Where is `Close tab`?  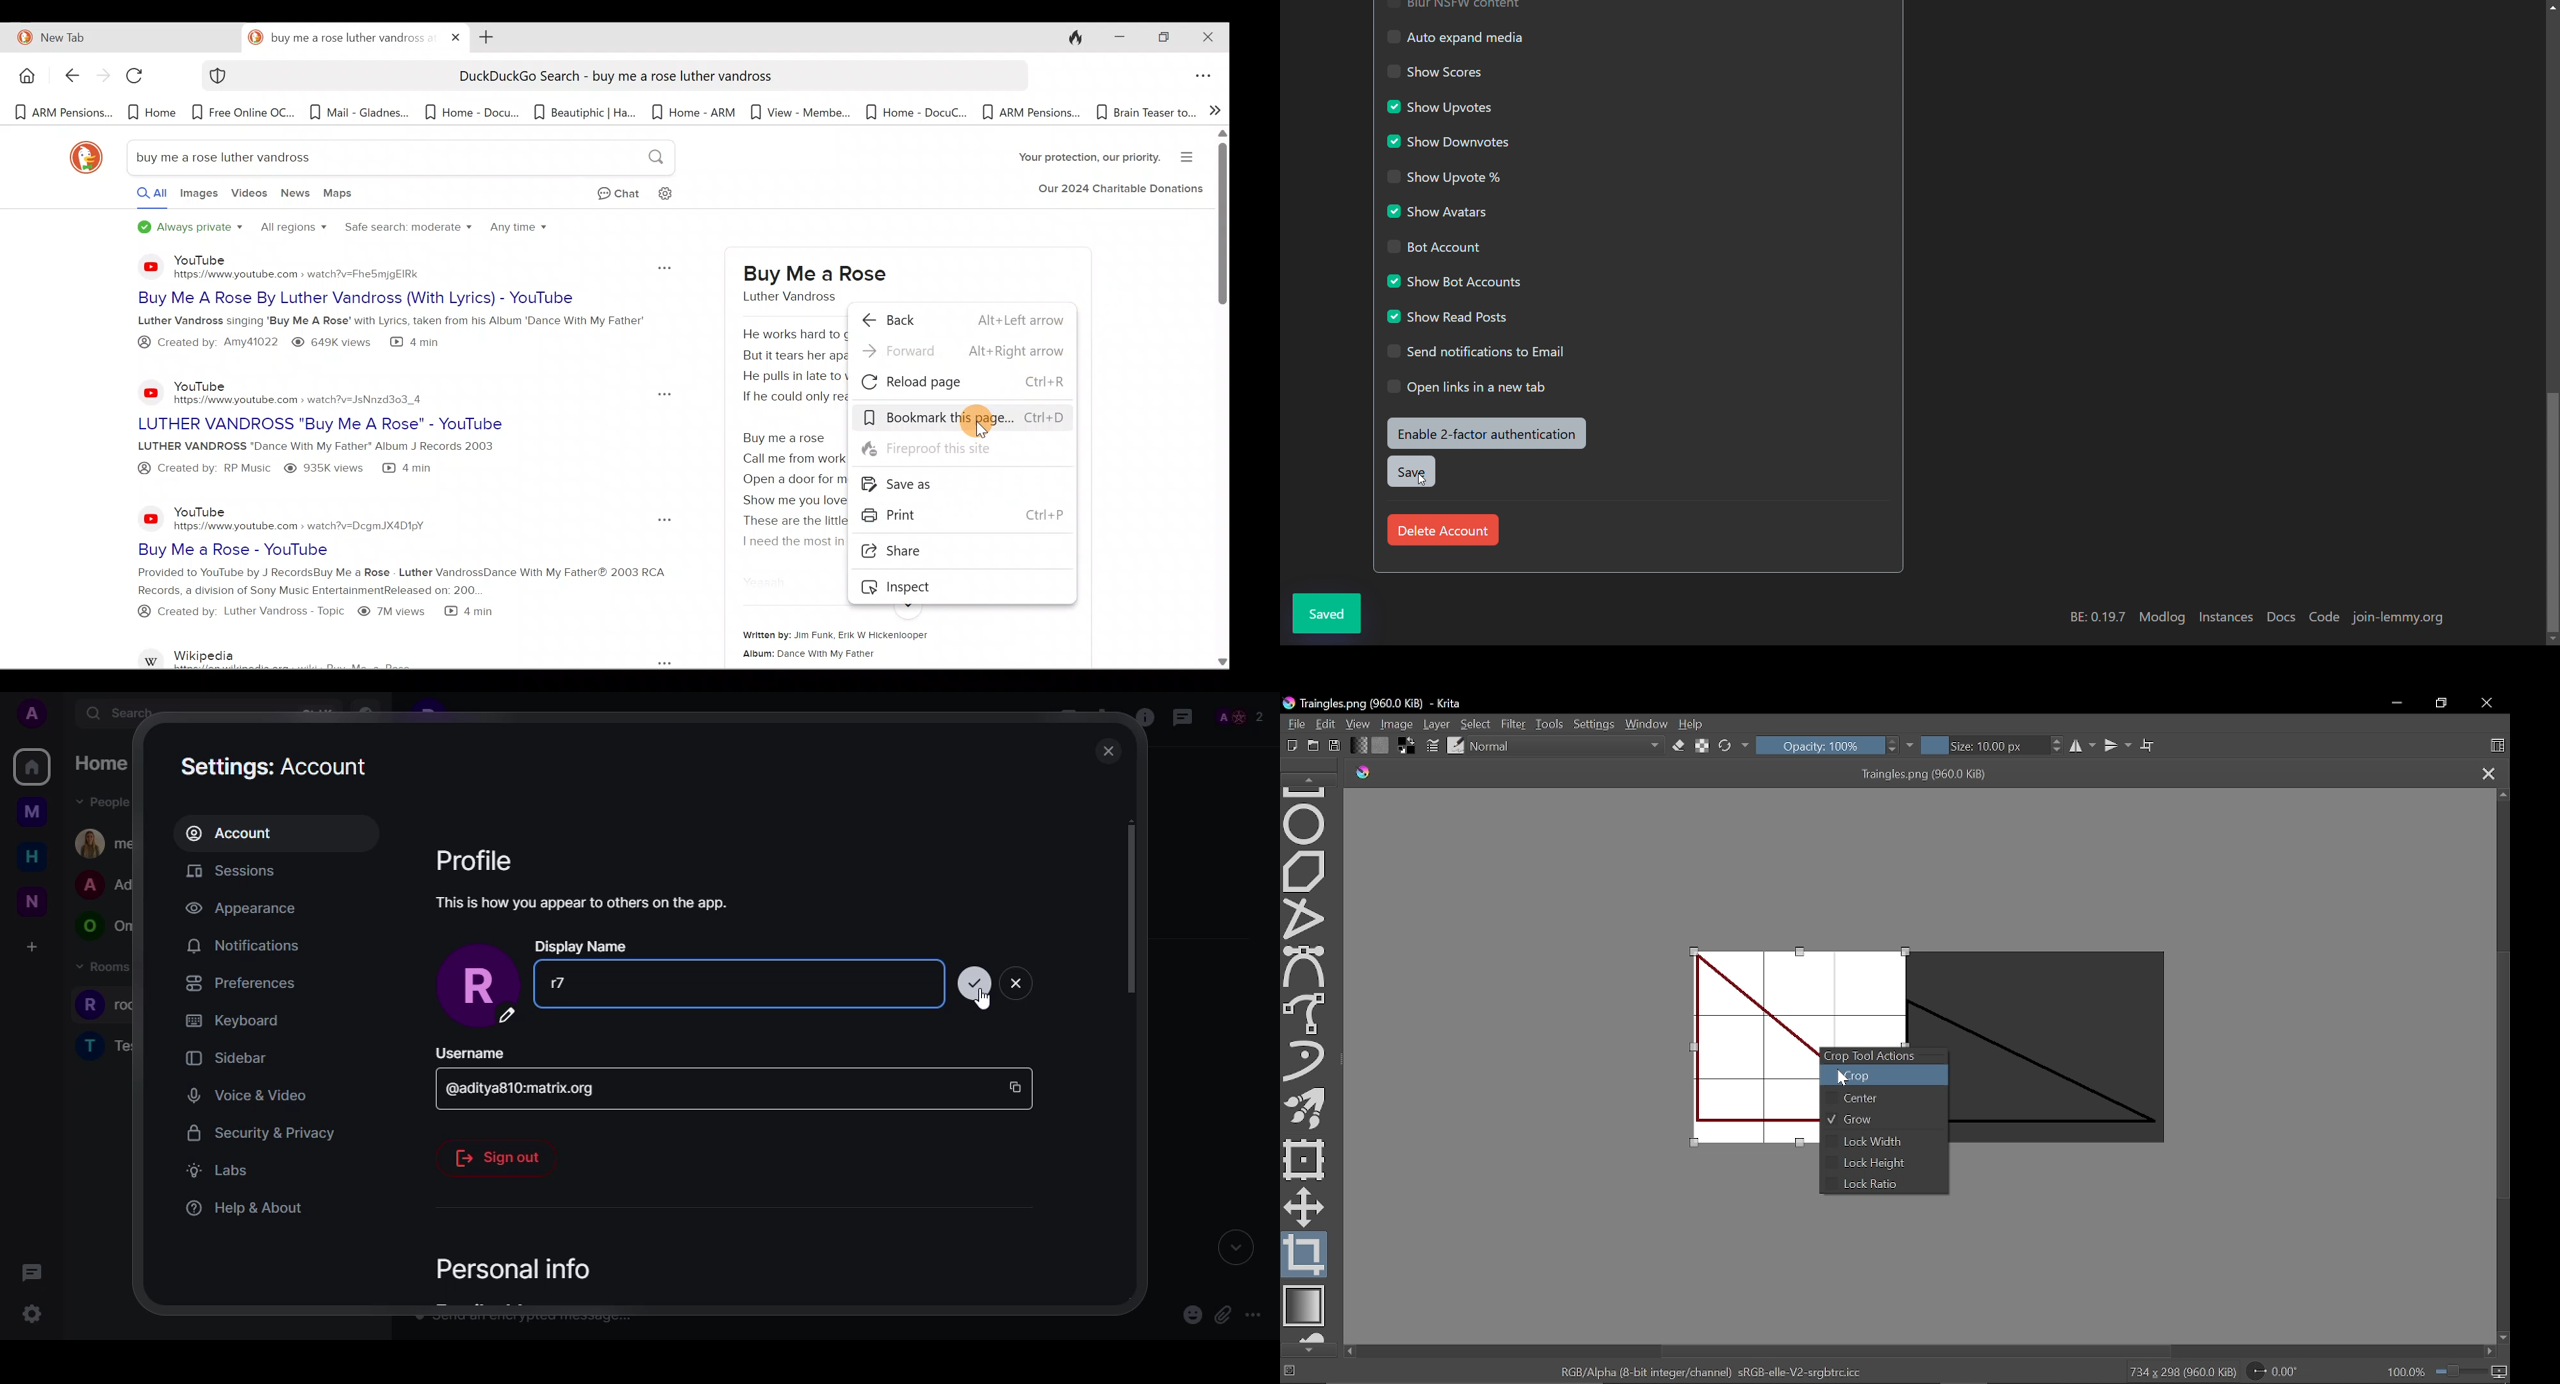
Close tab is located at coordinates (2489, 775).